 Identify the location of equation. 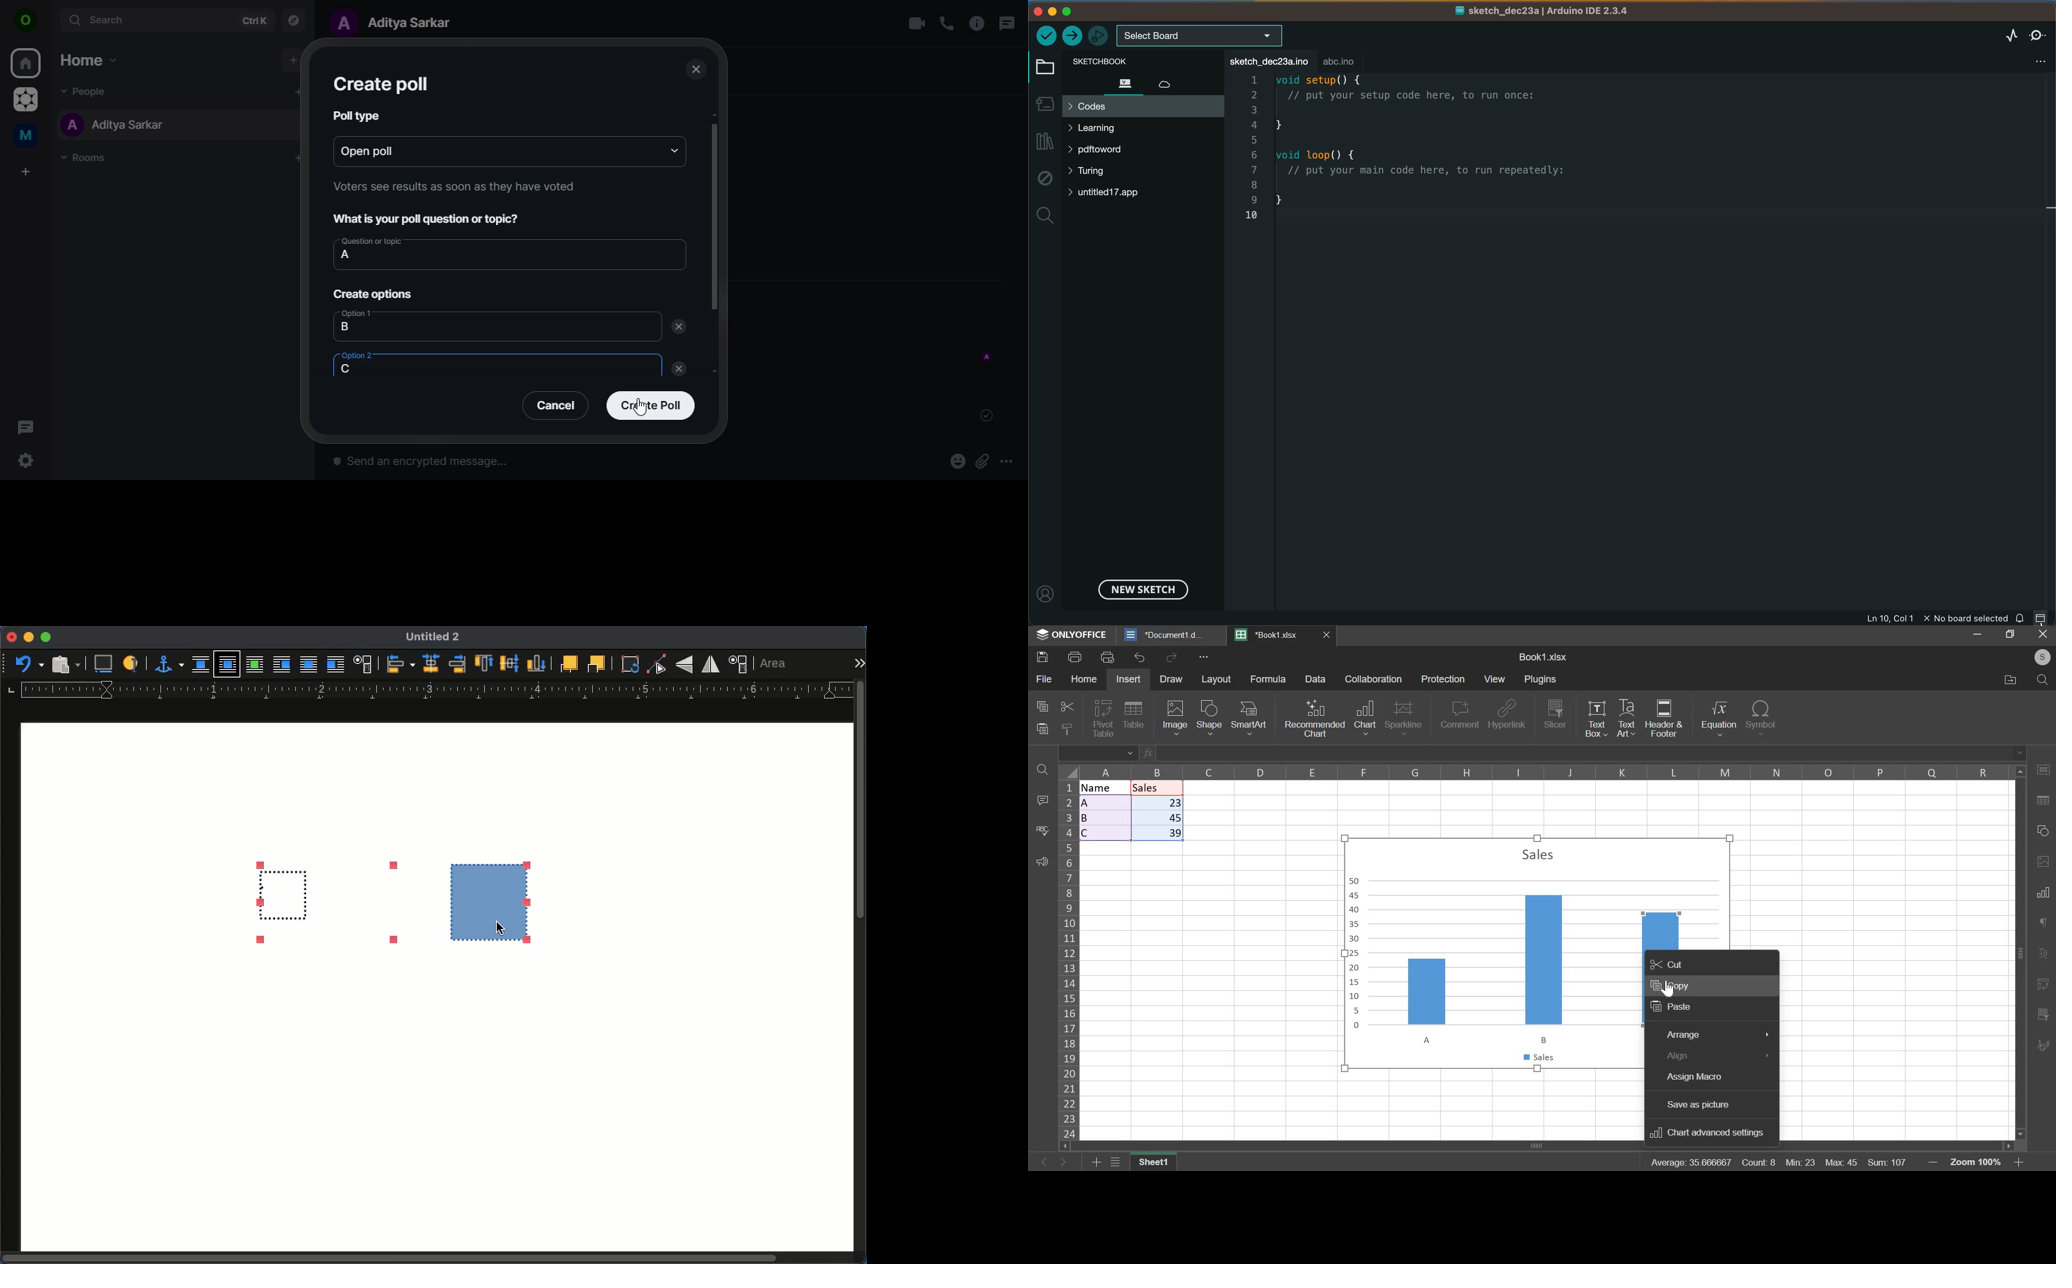
(1719, 718).